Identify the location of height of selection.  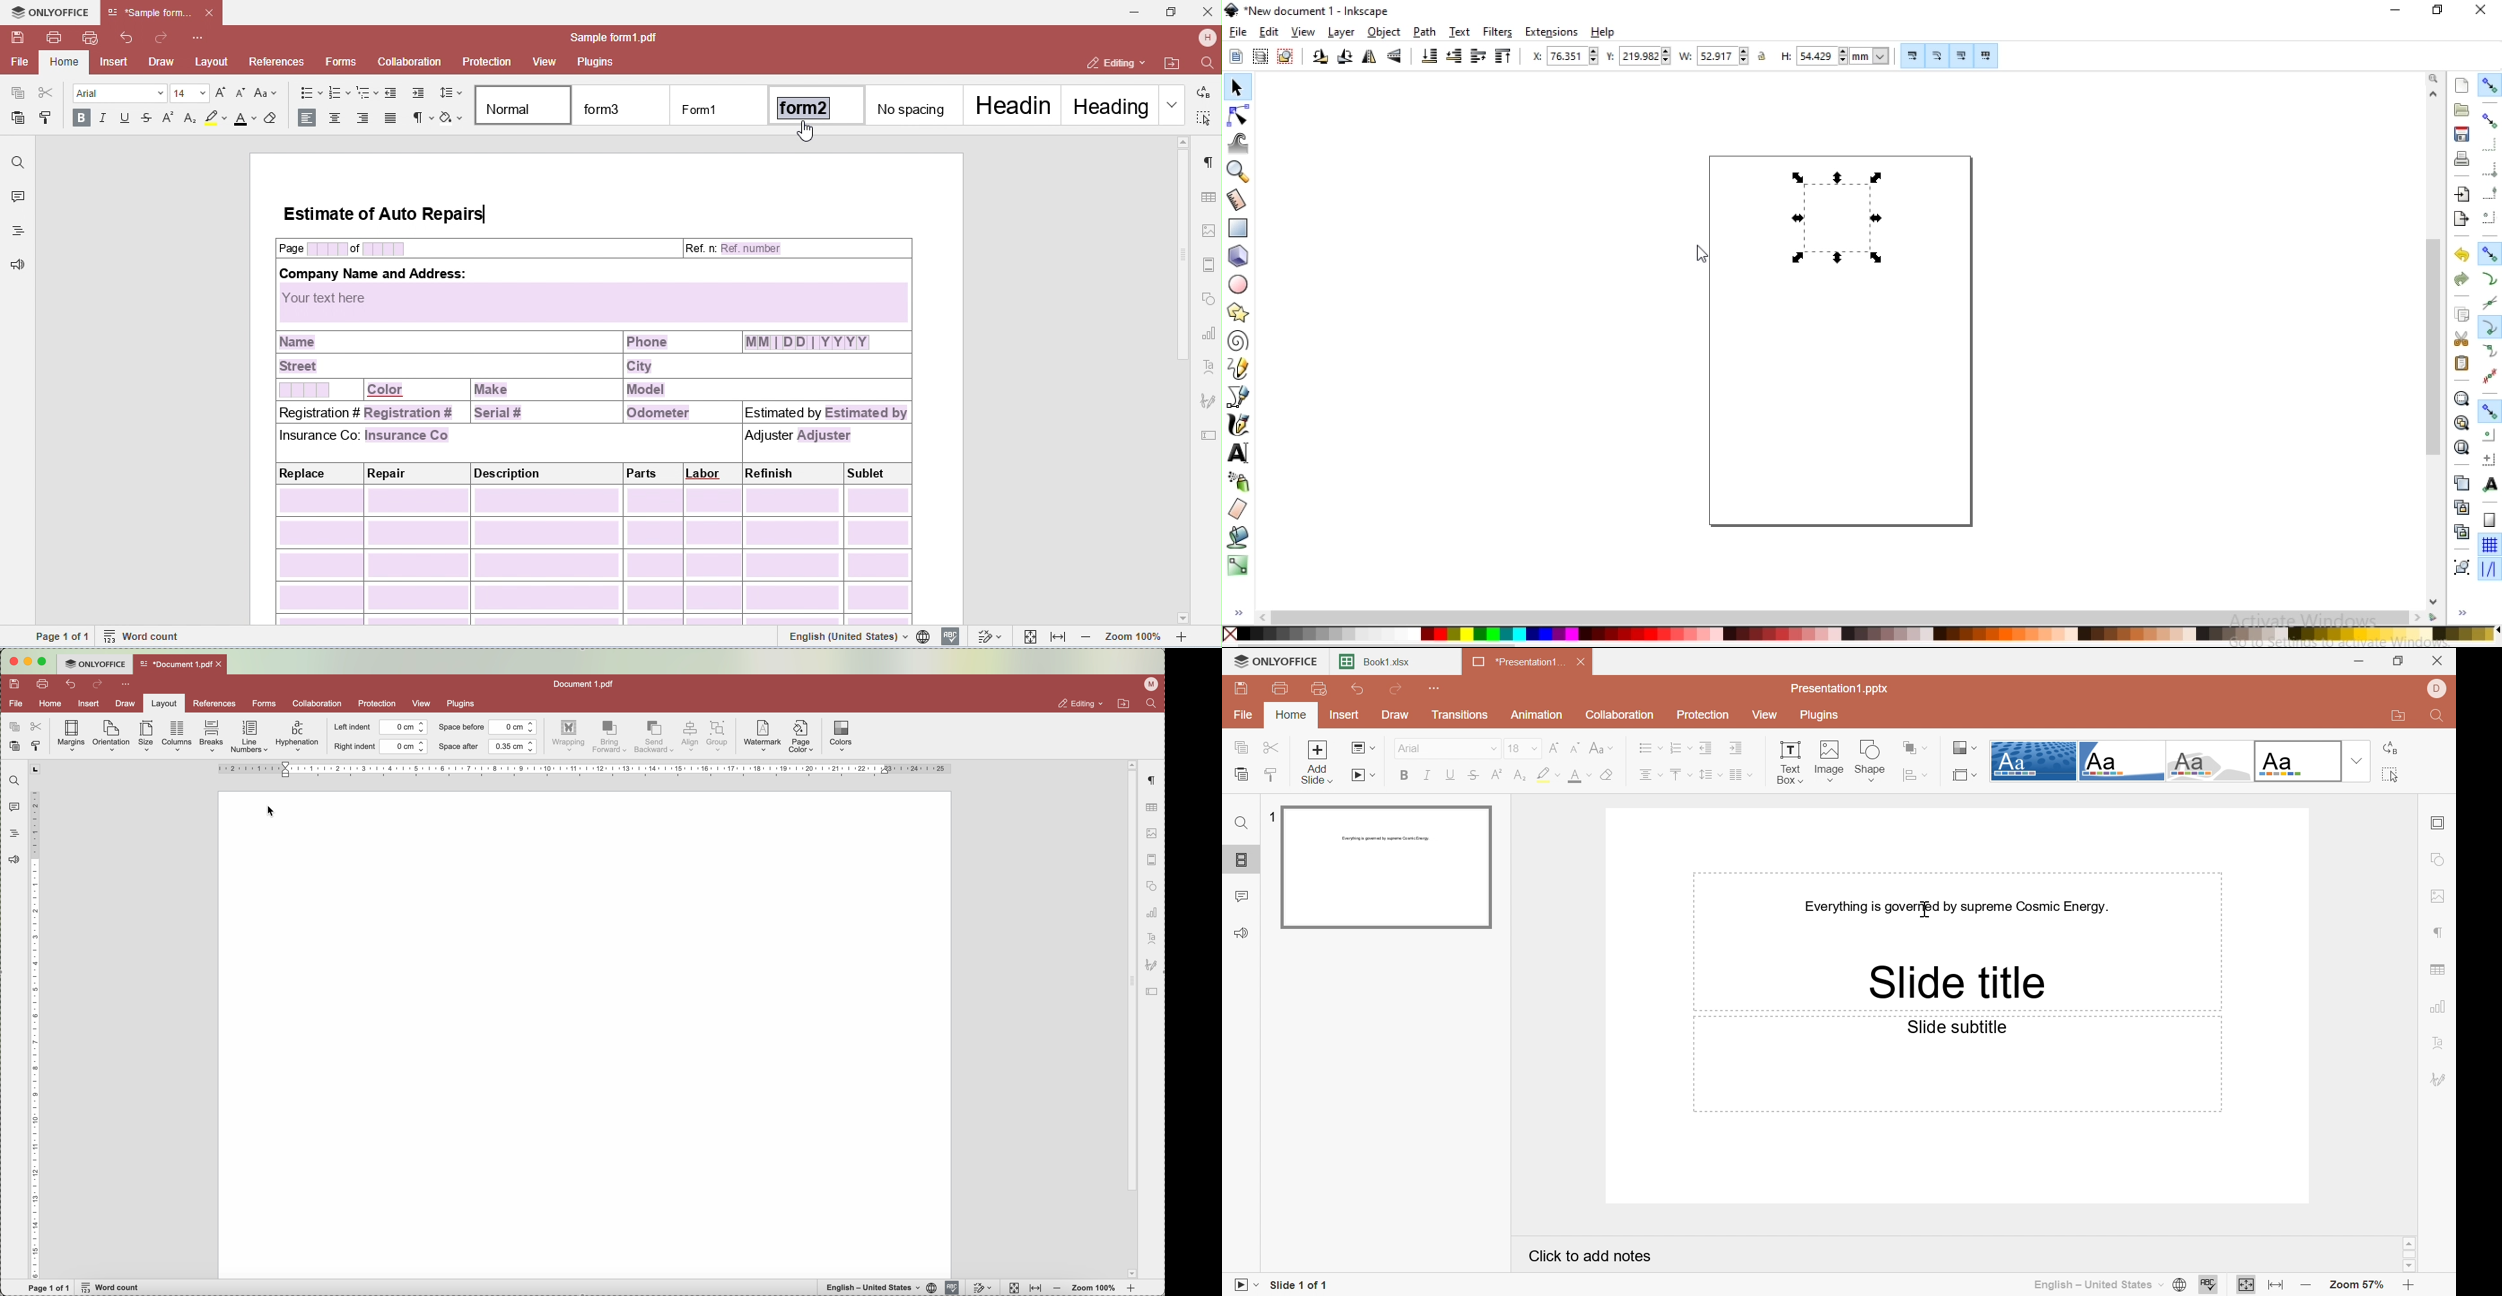
(1833, 54).